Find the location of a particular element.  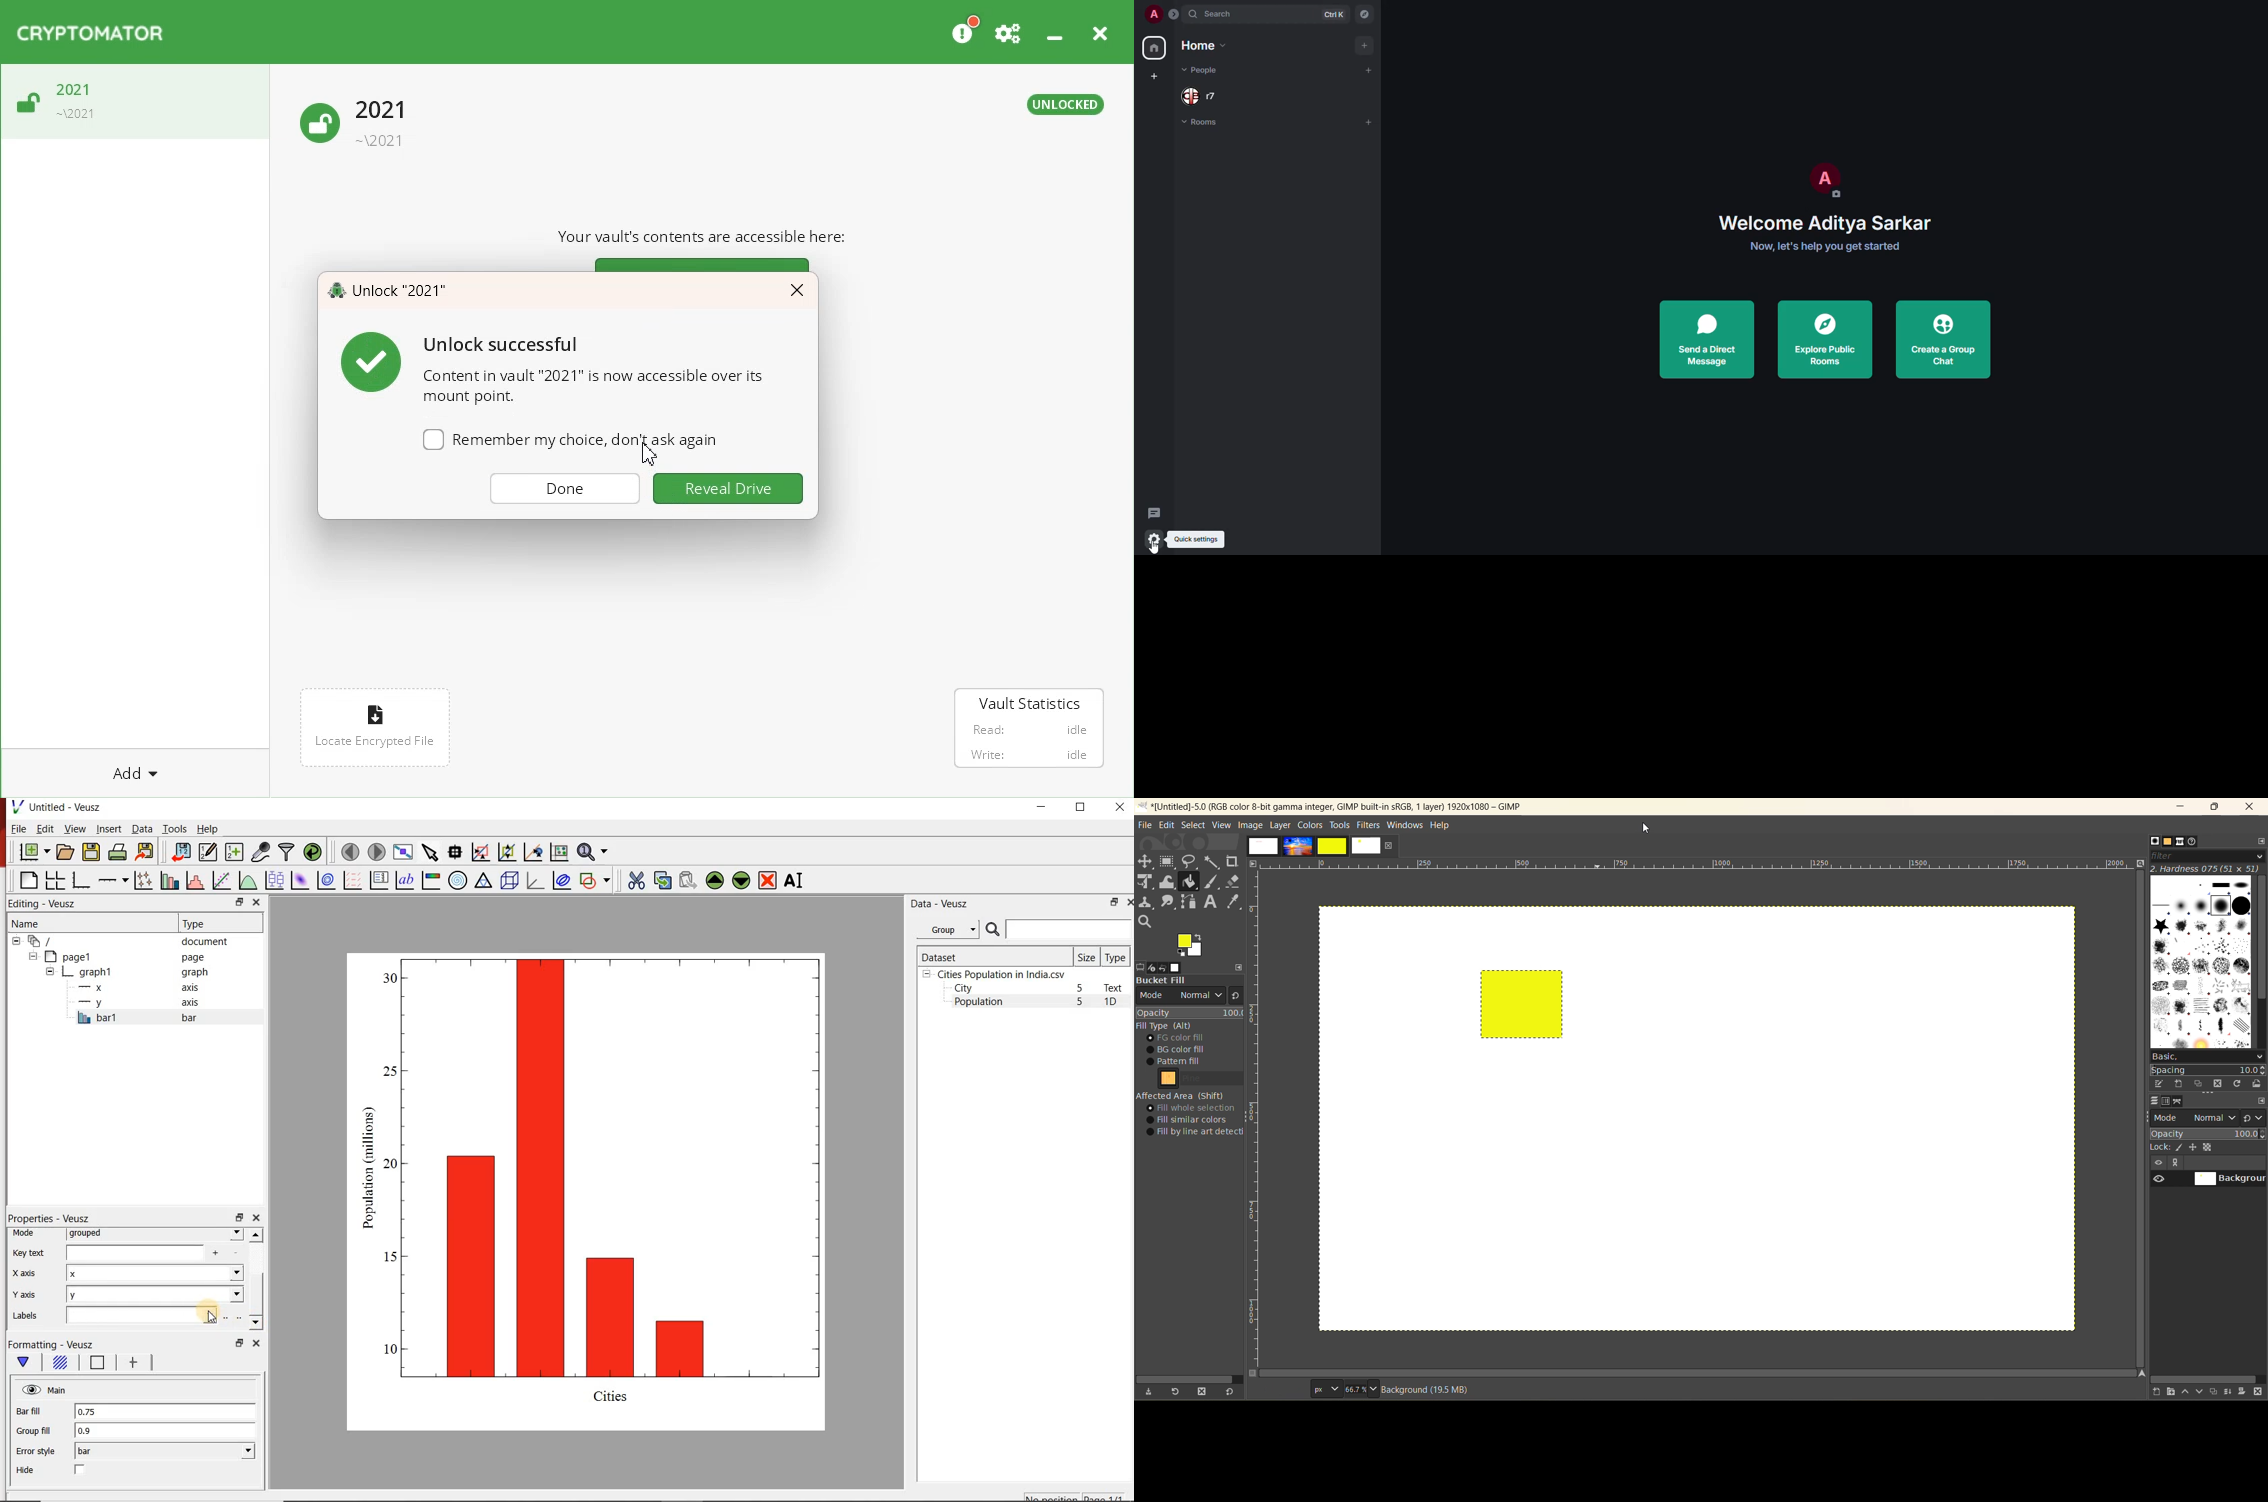

Welcome Aditva Sarkar is located at coordinates (1822, 221).